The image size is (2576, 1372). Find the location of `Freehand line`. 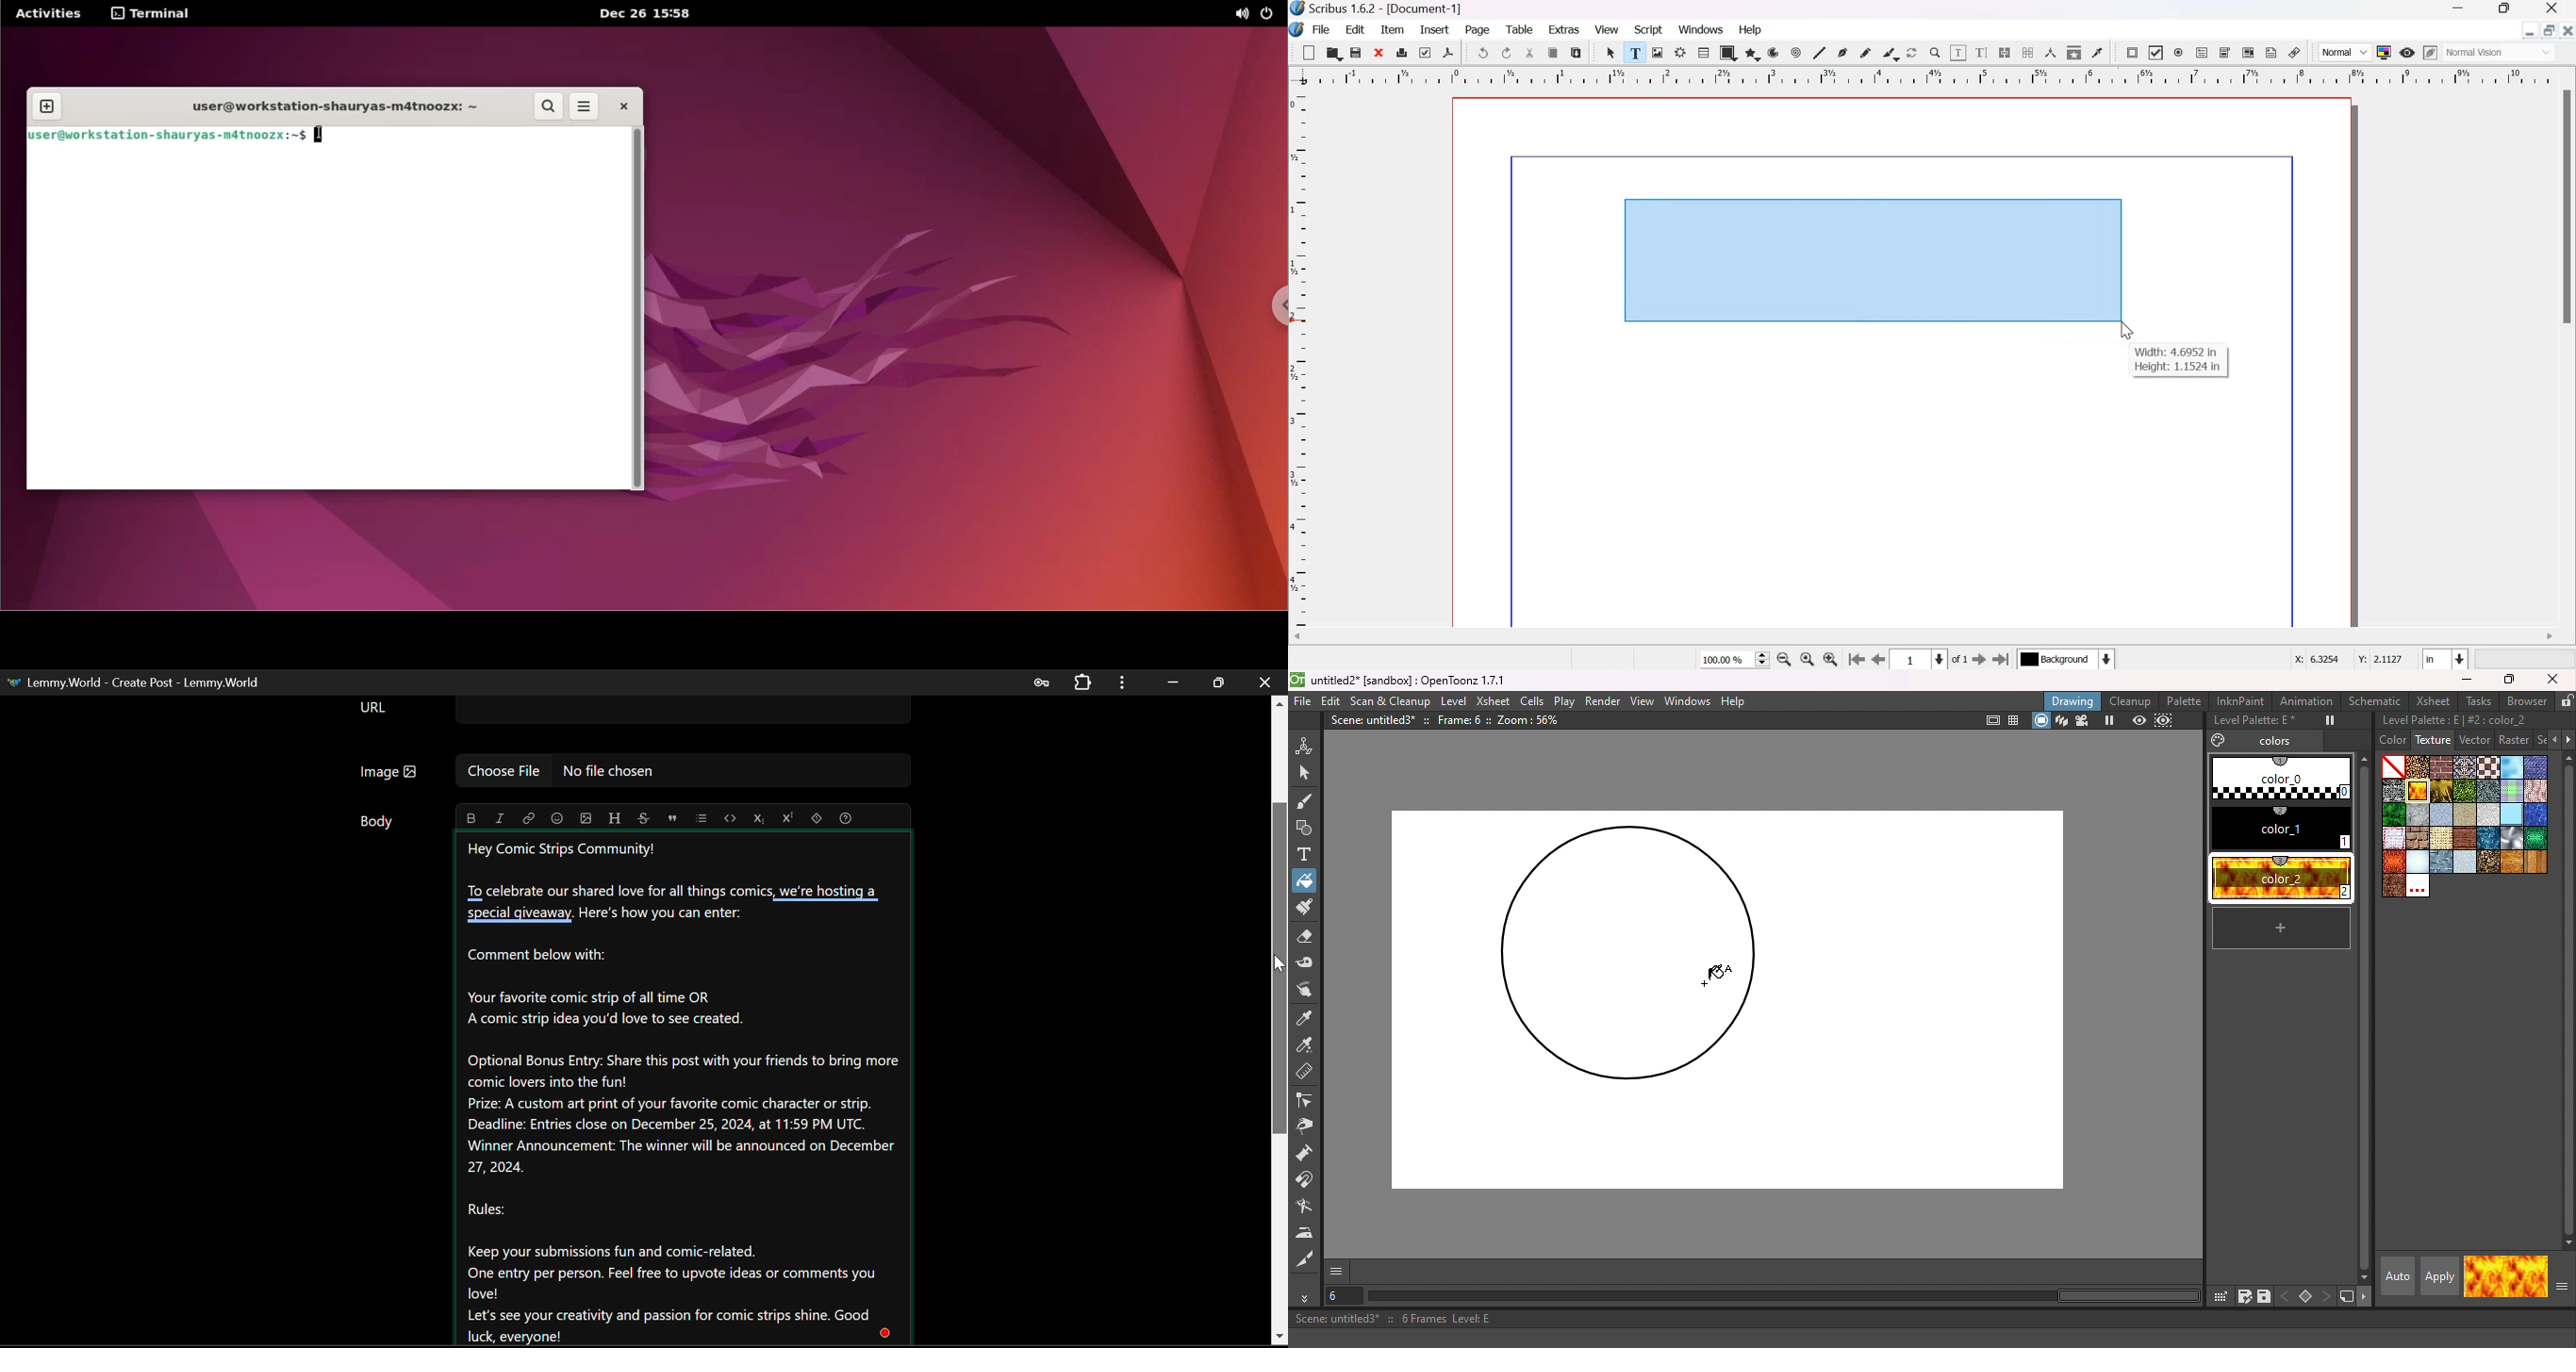

Freehand line is located at coordinates (1865, 53).